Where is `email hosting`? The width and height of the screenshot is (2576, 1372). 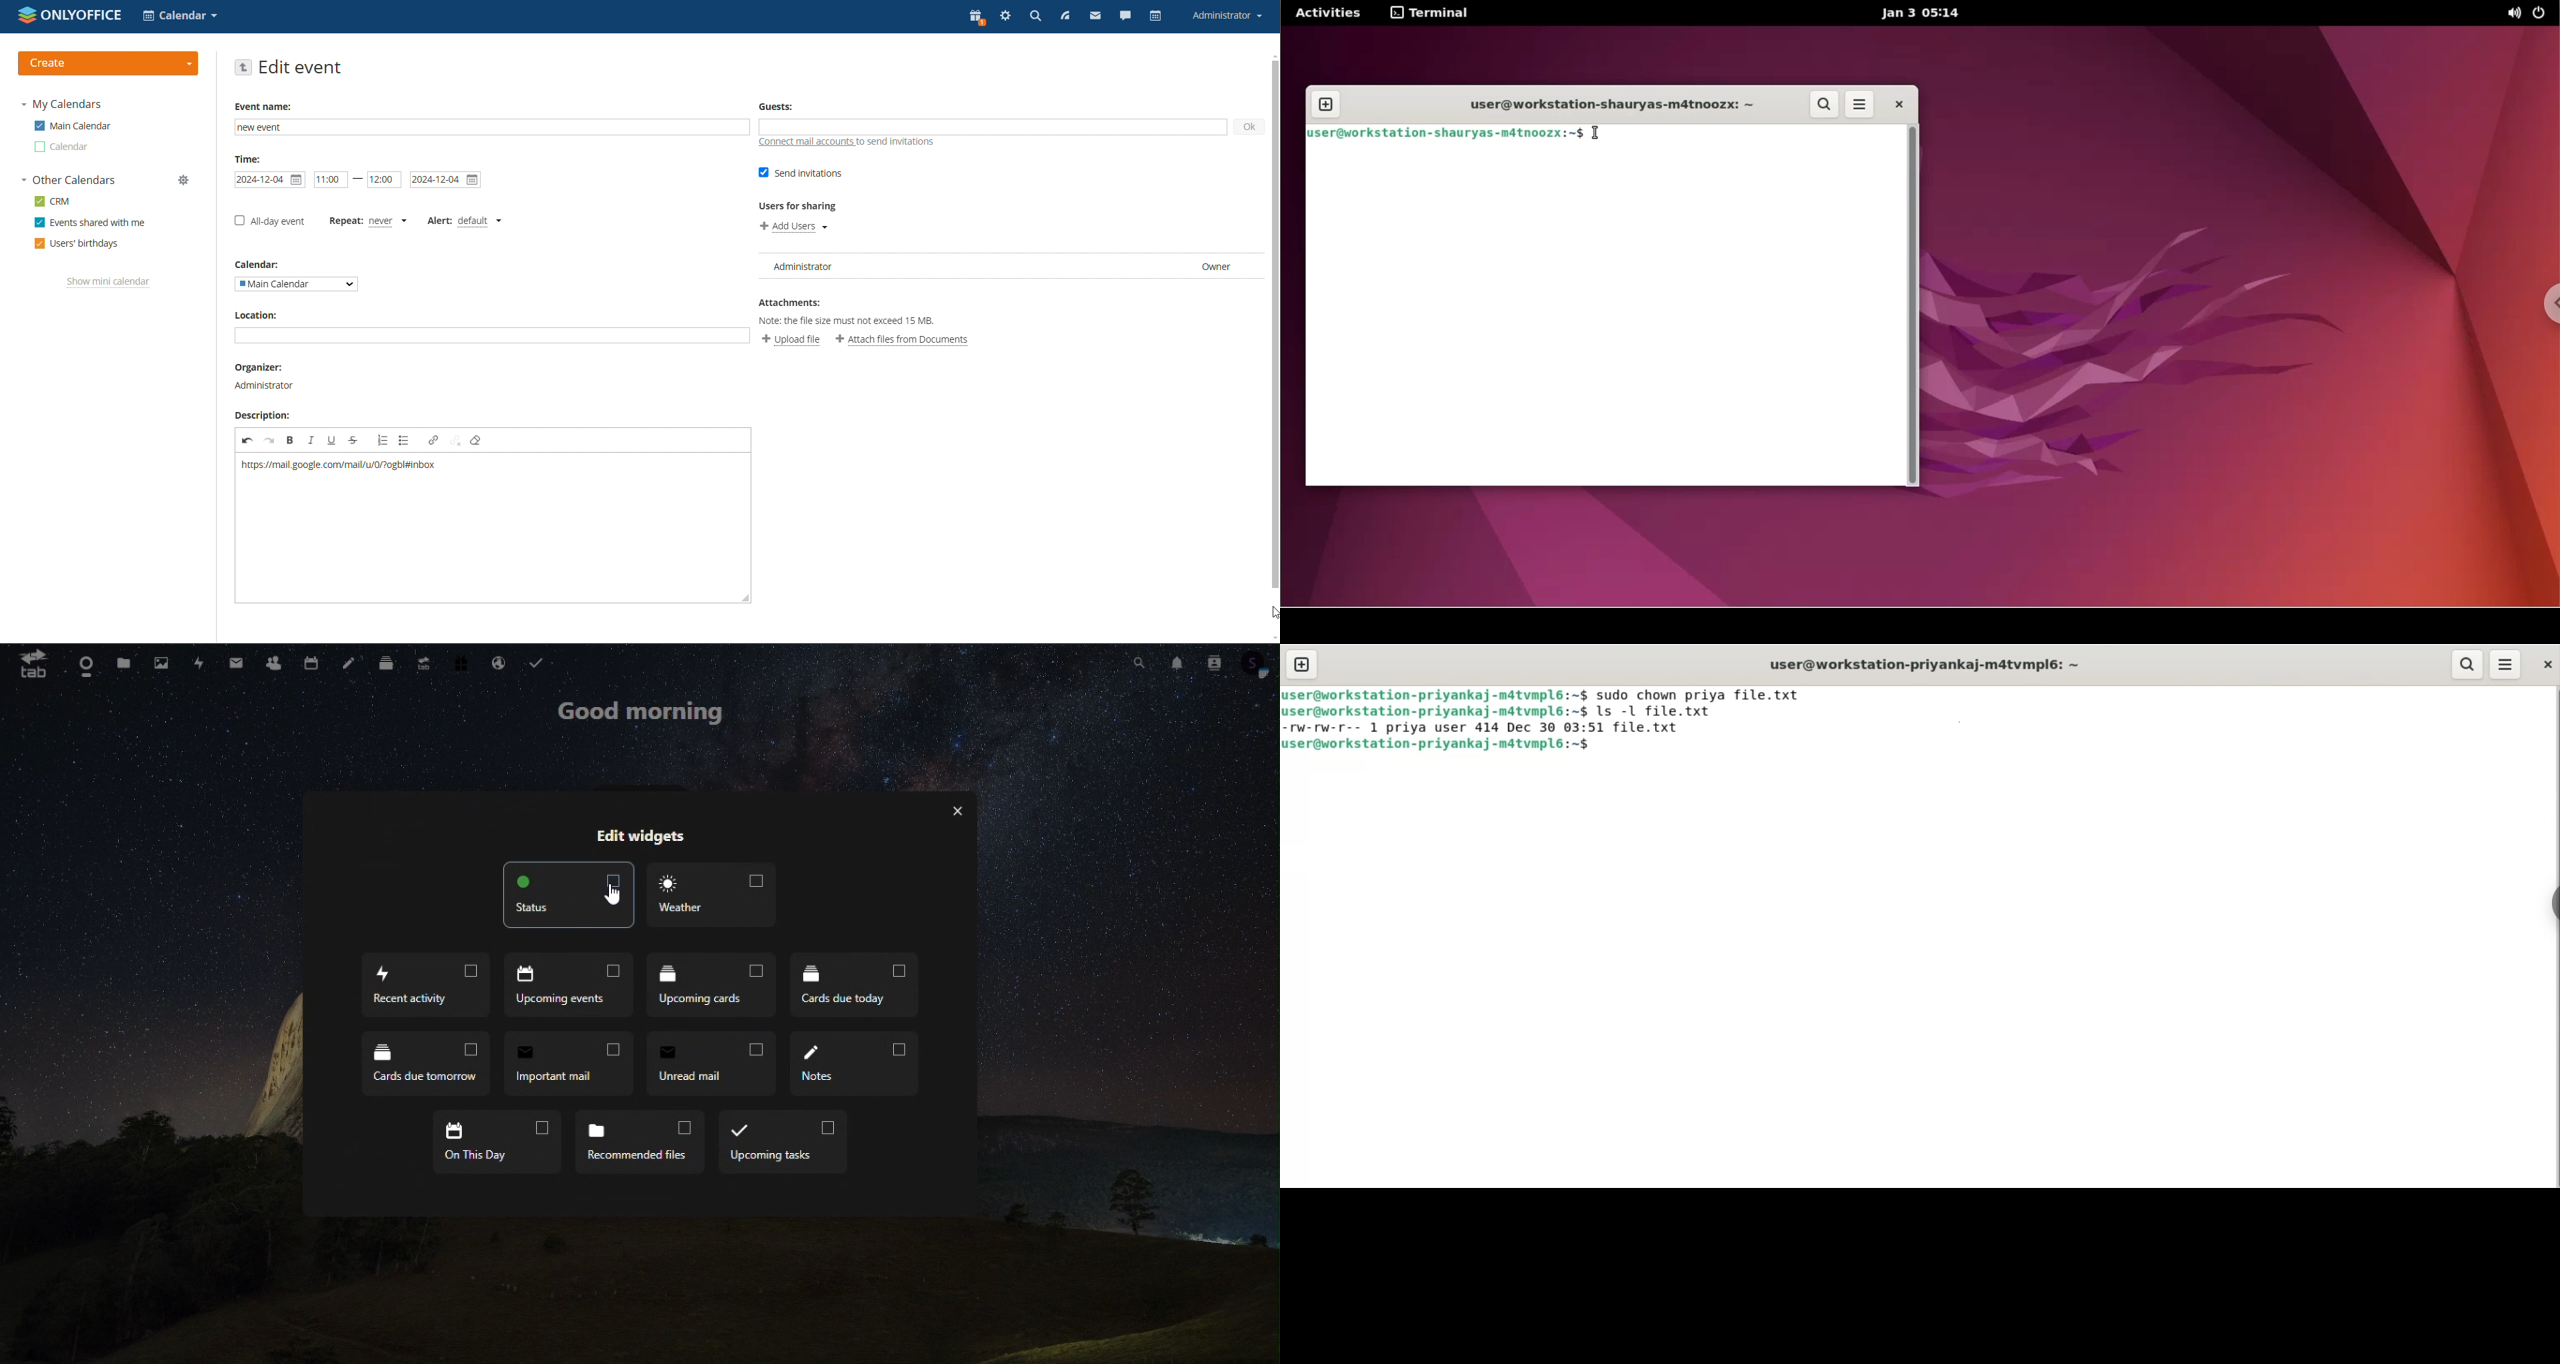 email hosting is located at coordinates (501, 666).